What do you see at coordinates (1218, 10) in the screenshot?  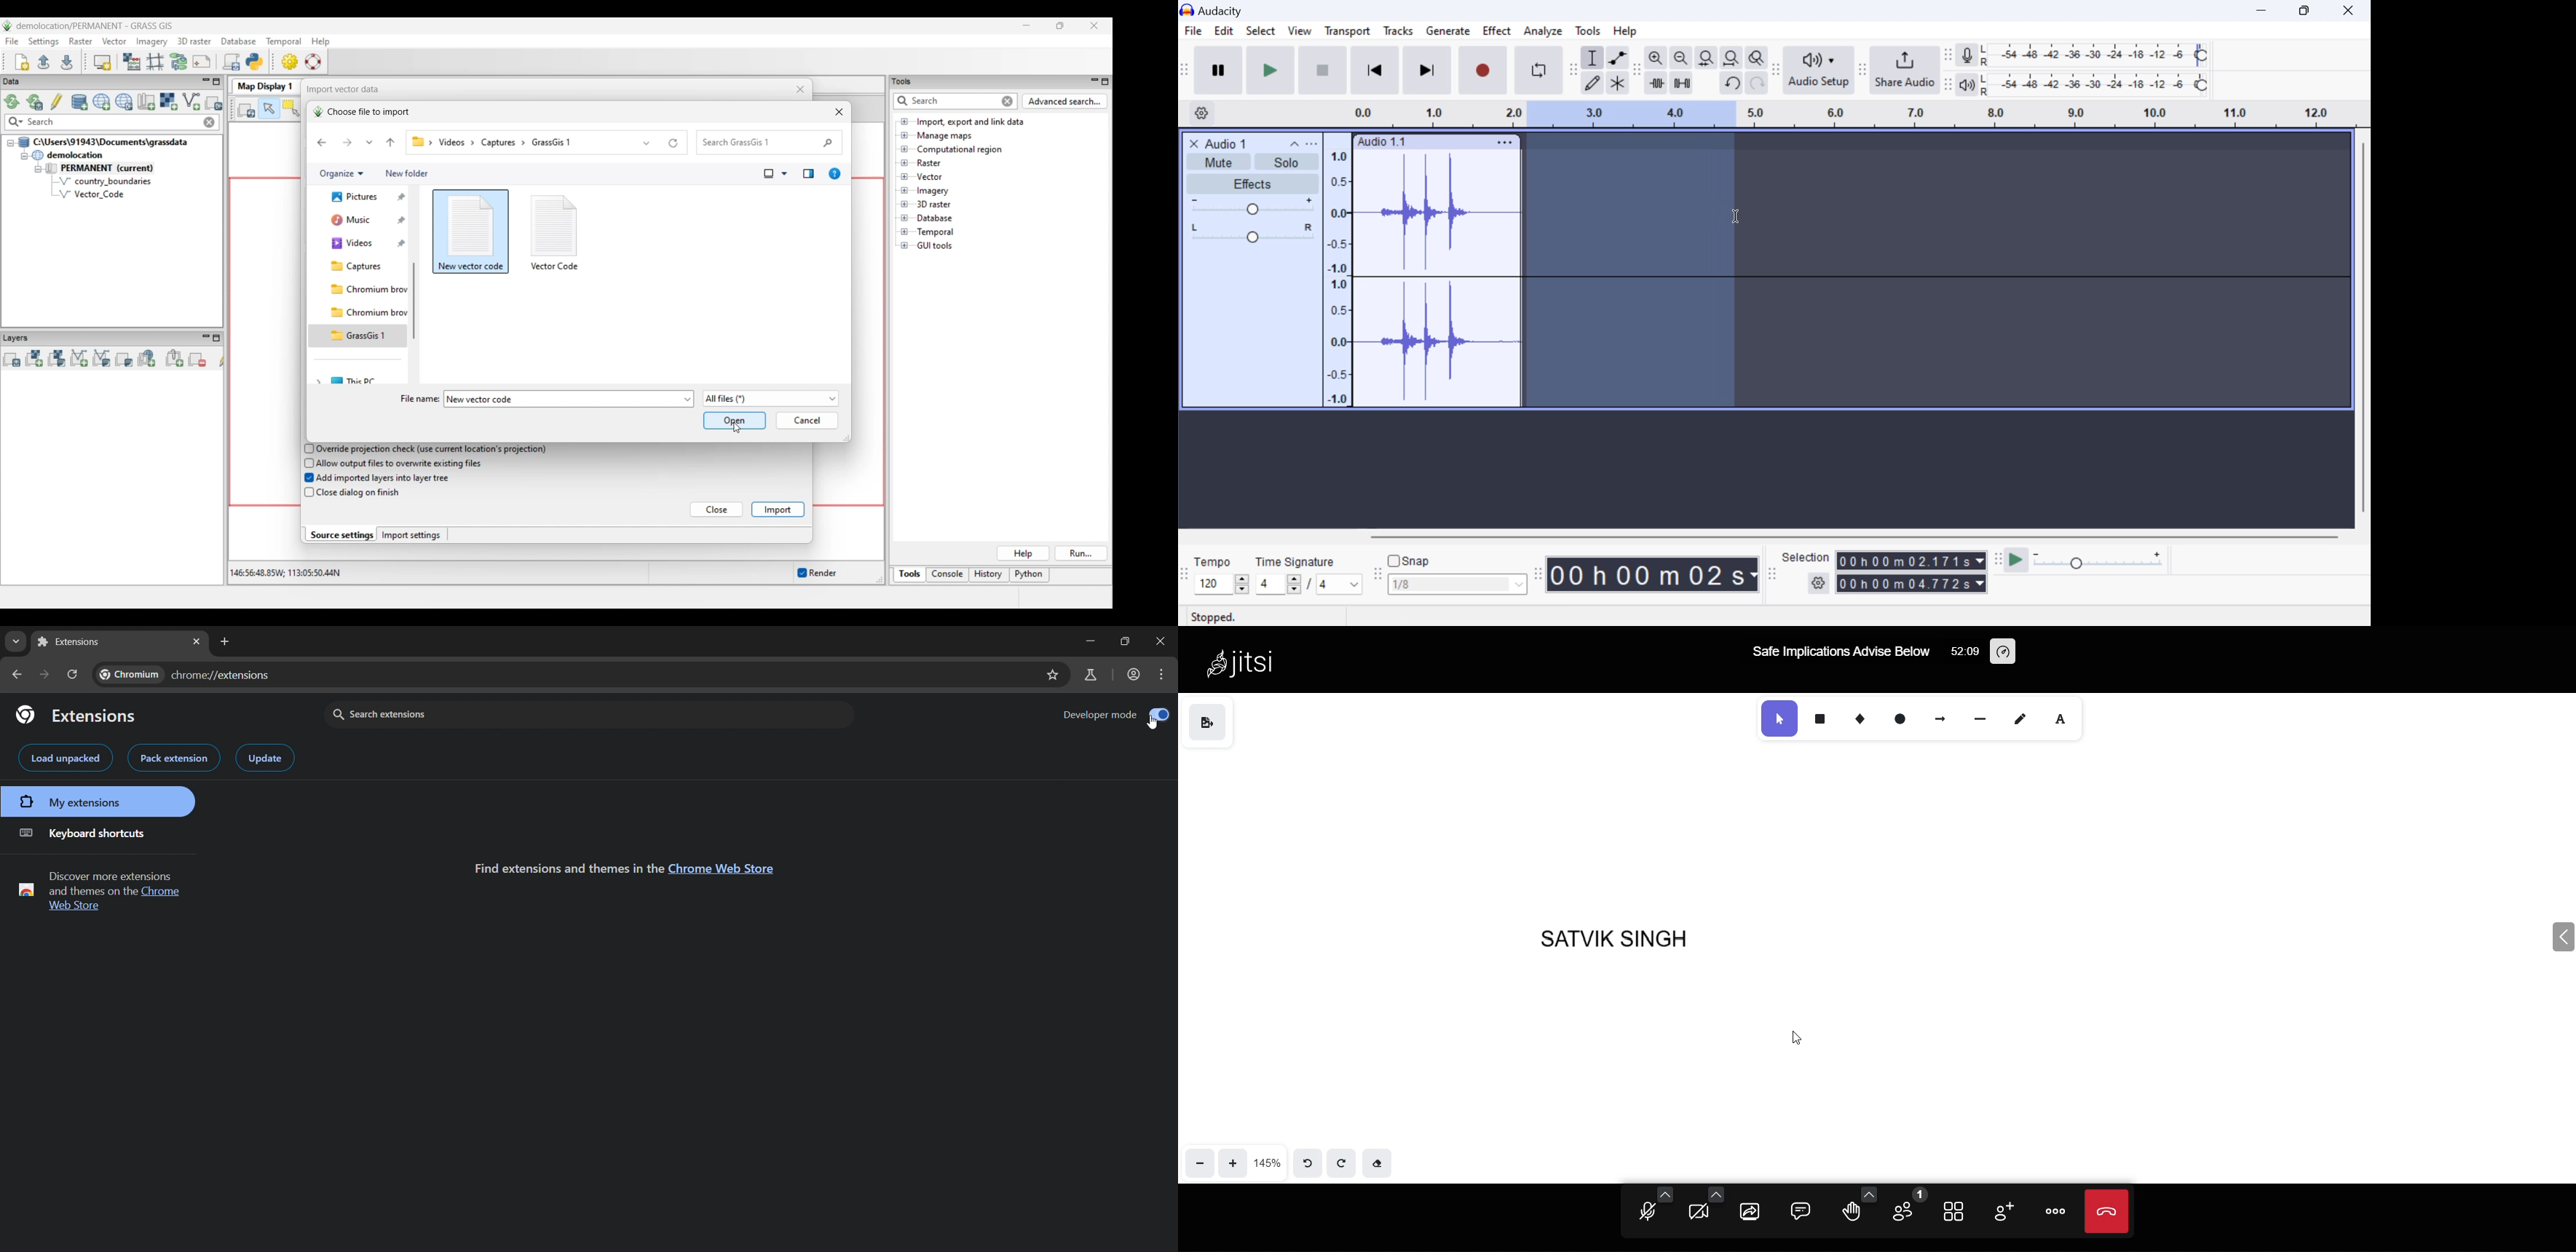 I see `Window Title` at bounding box center [1218, 10].